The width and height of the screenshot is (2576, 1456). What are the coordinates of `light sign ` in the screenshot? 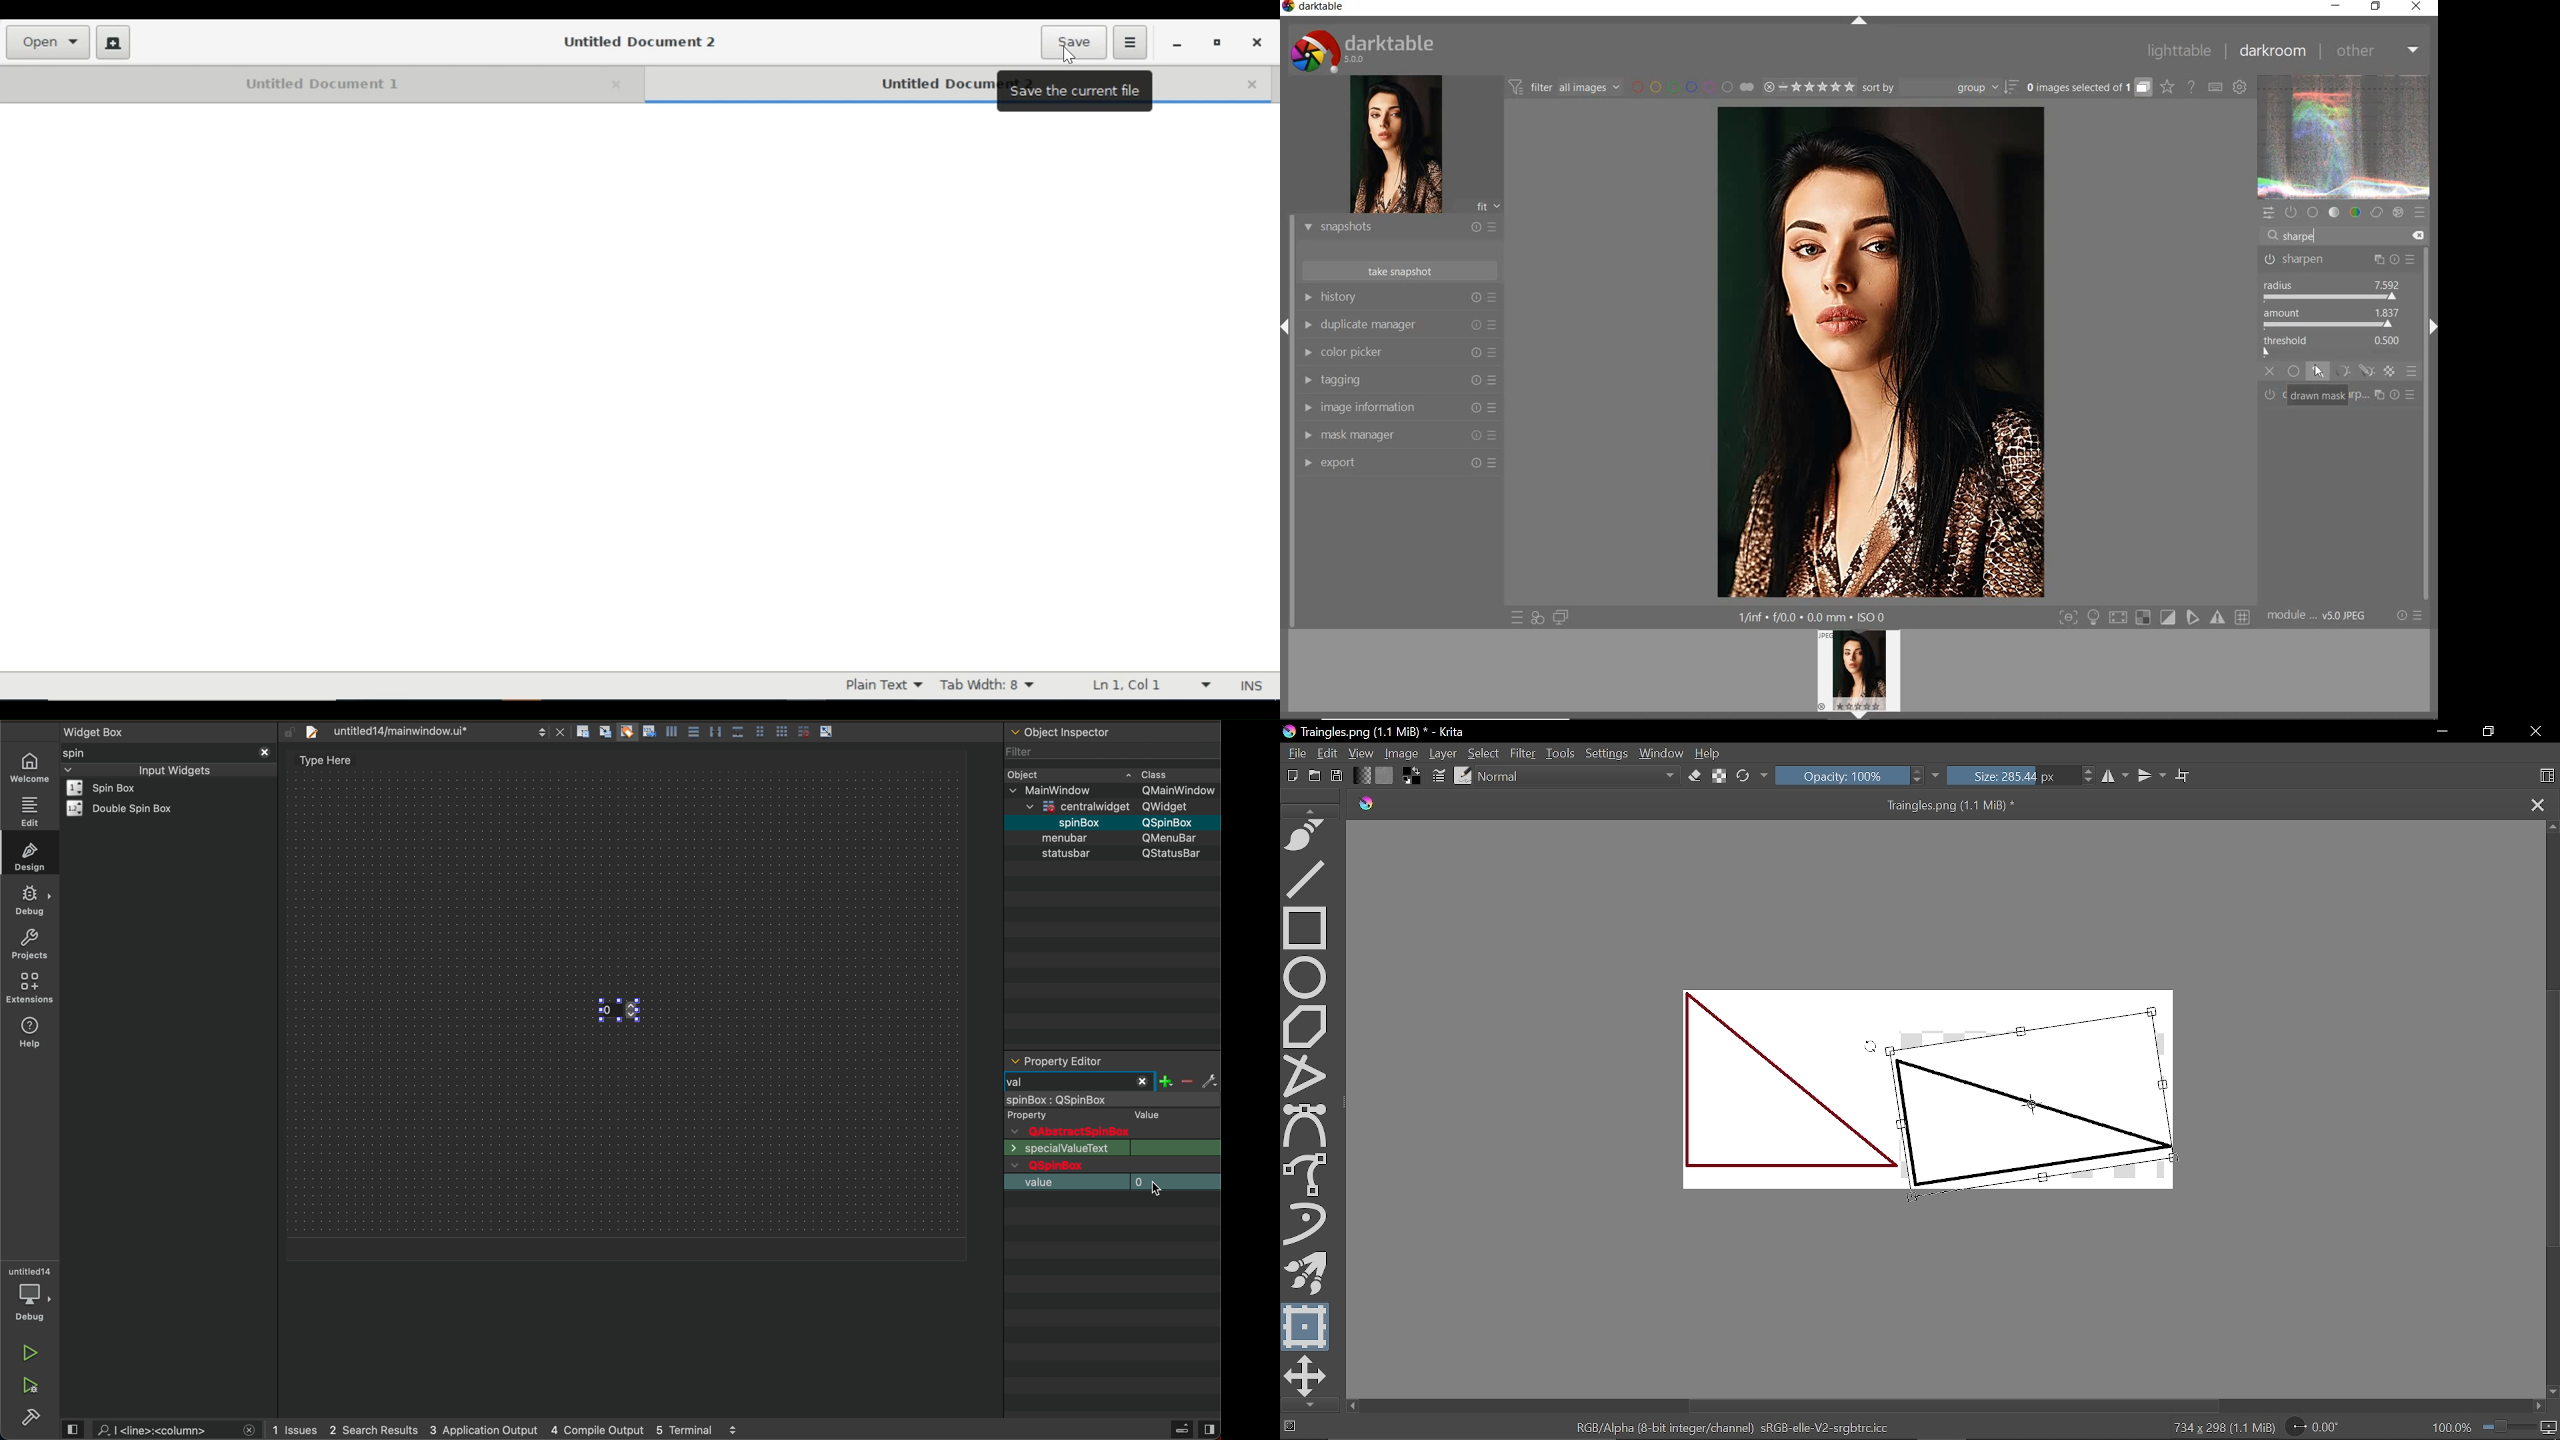 It's located at (2095, 618).